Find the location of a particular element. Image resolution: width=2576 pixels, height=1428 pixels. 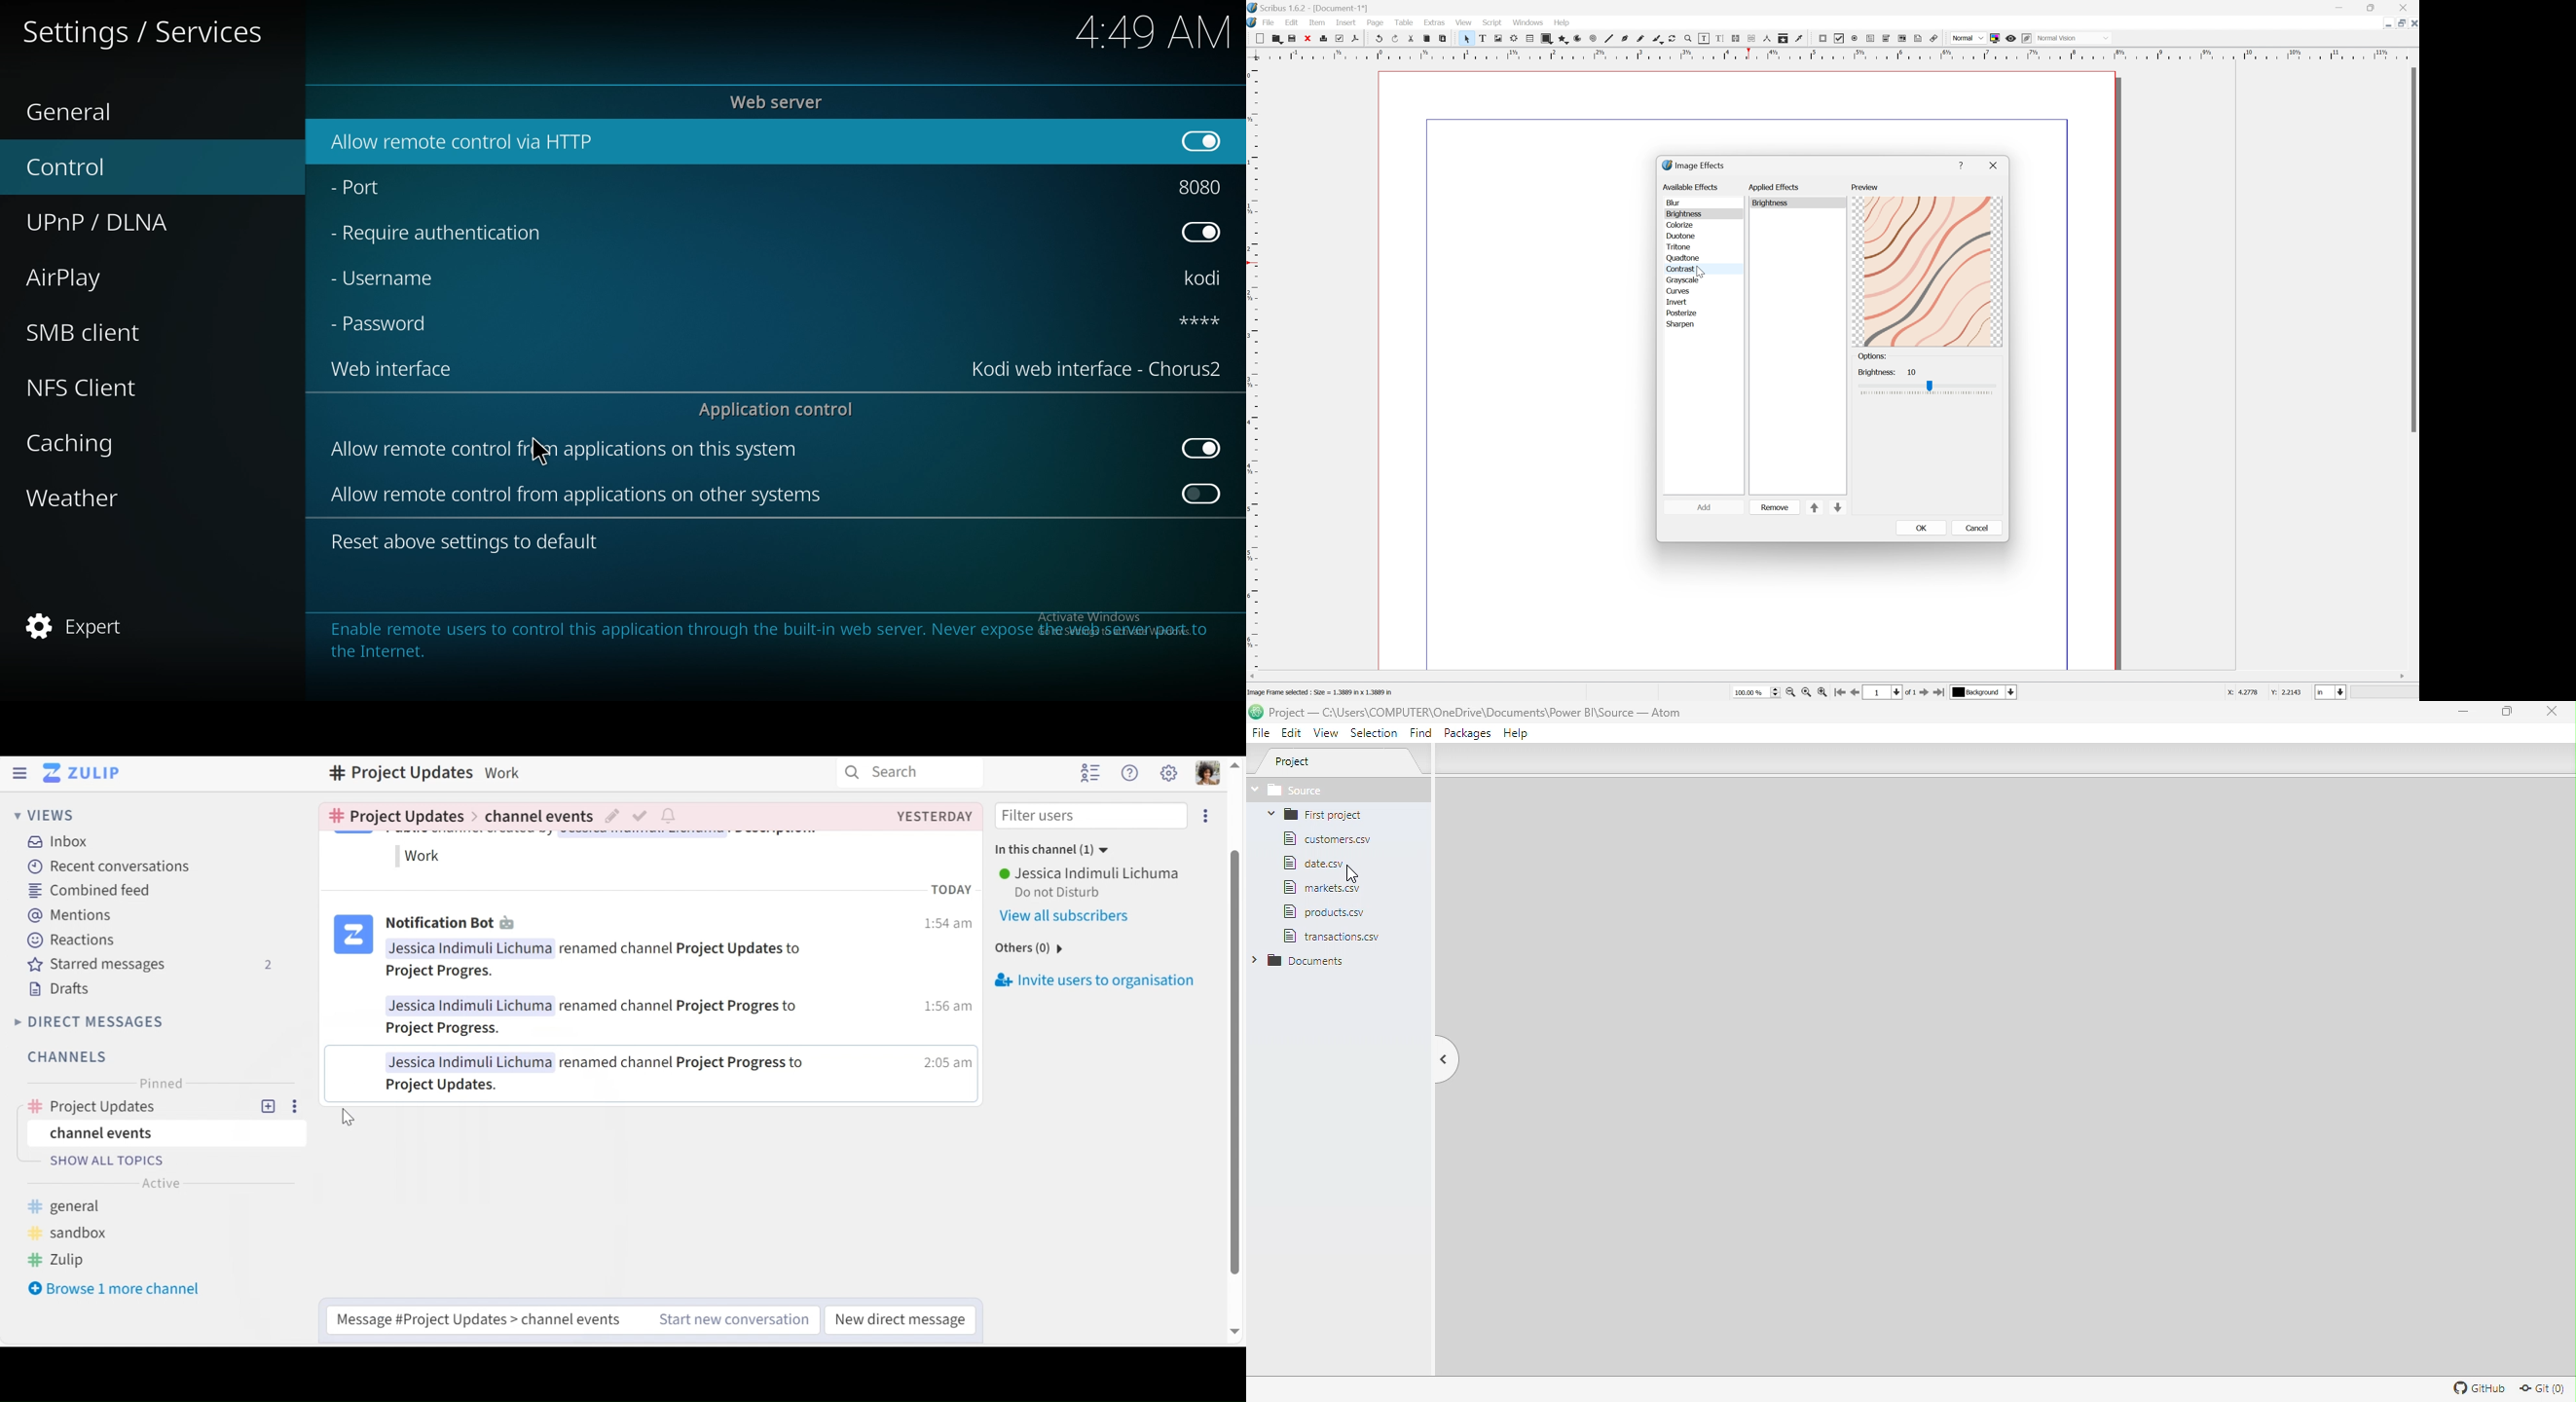

Eye dropper is located at coordinates (1802, 40).